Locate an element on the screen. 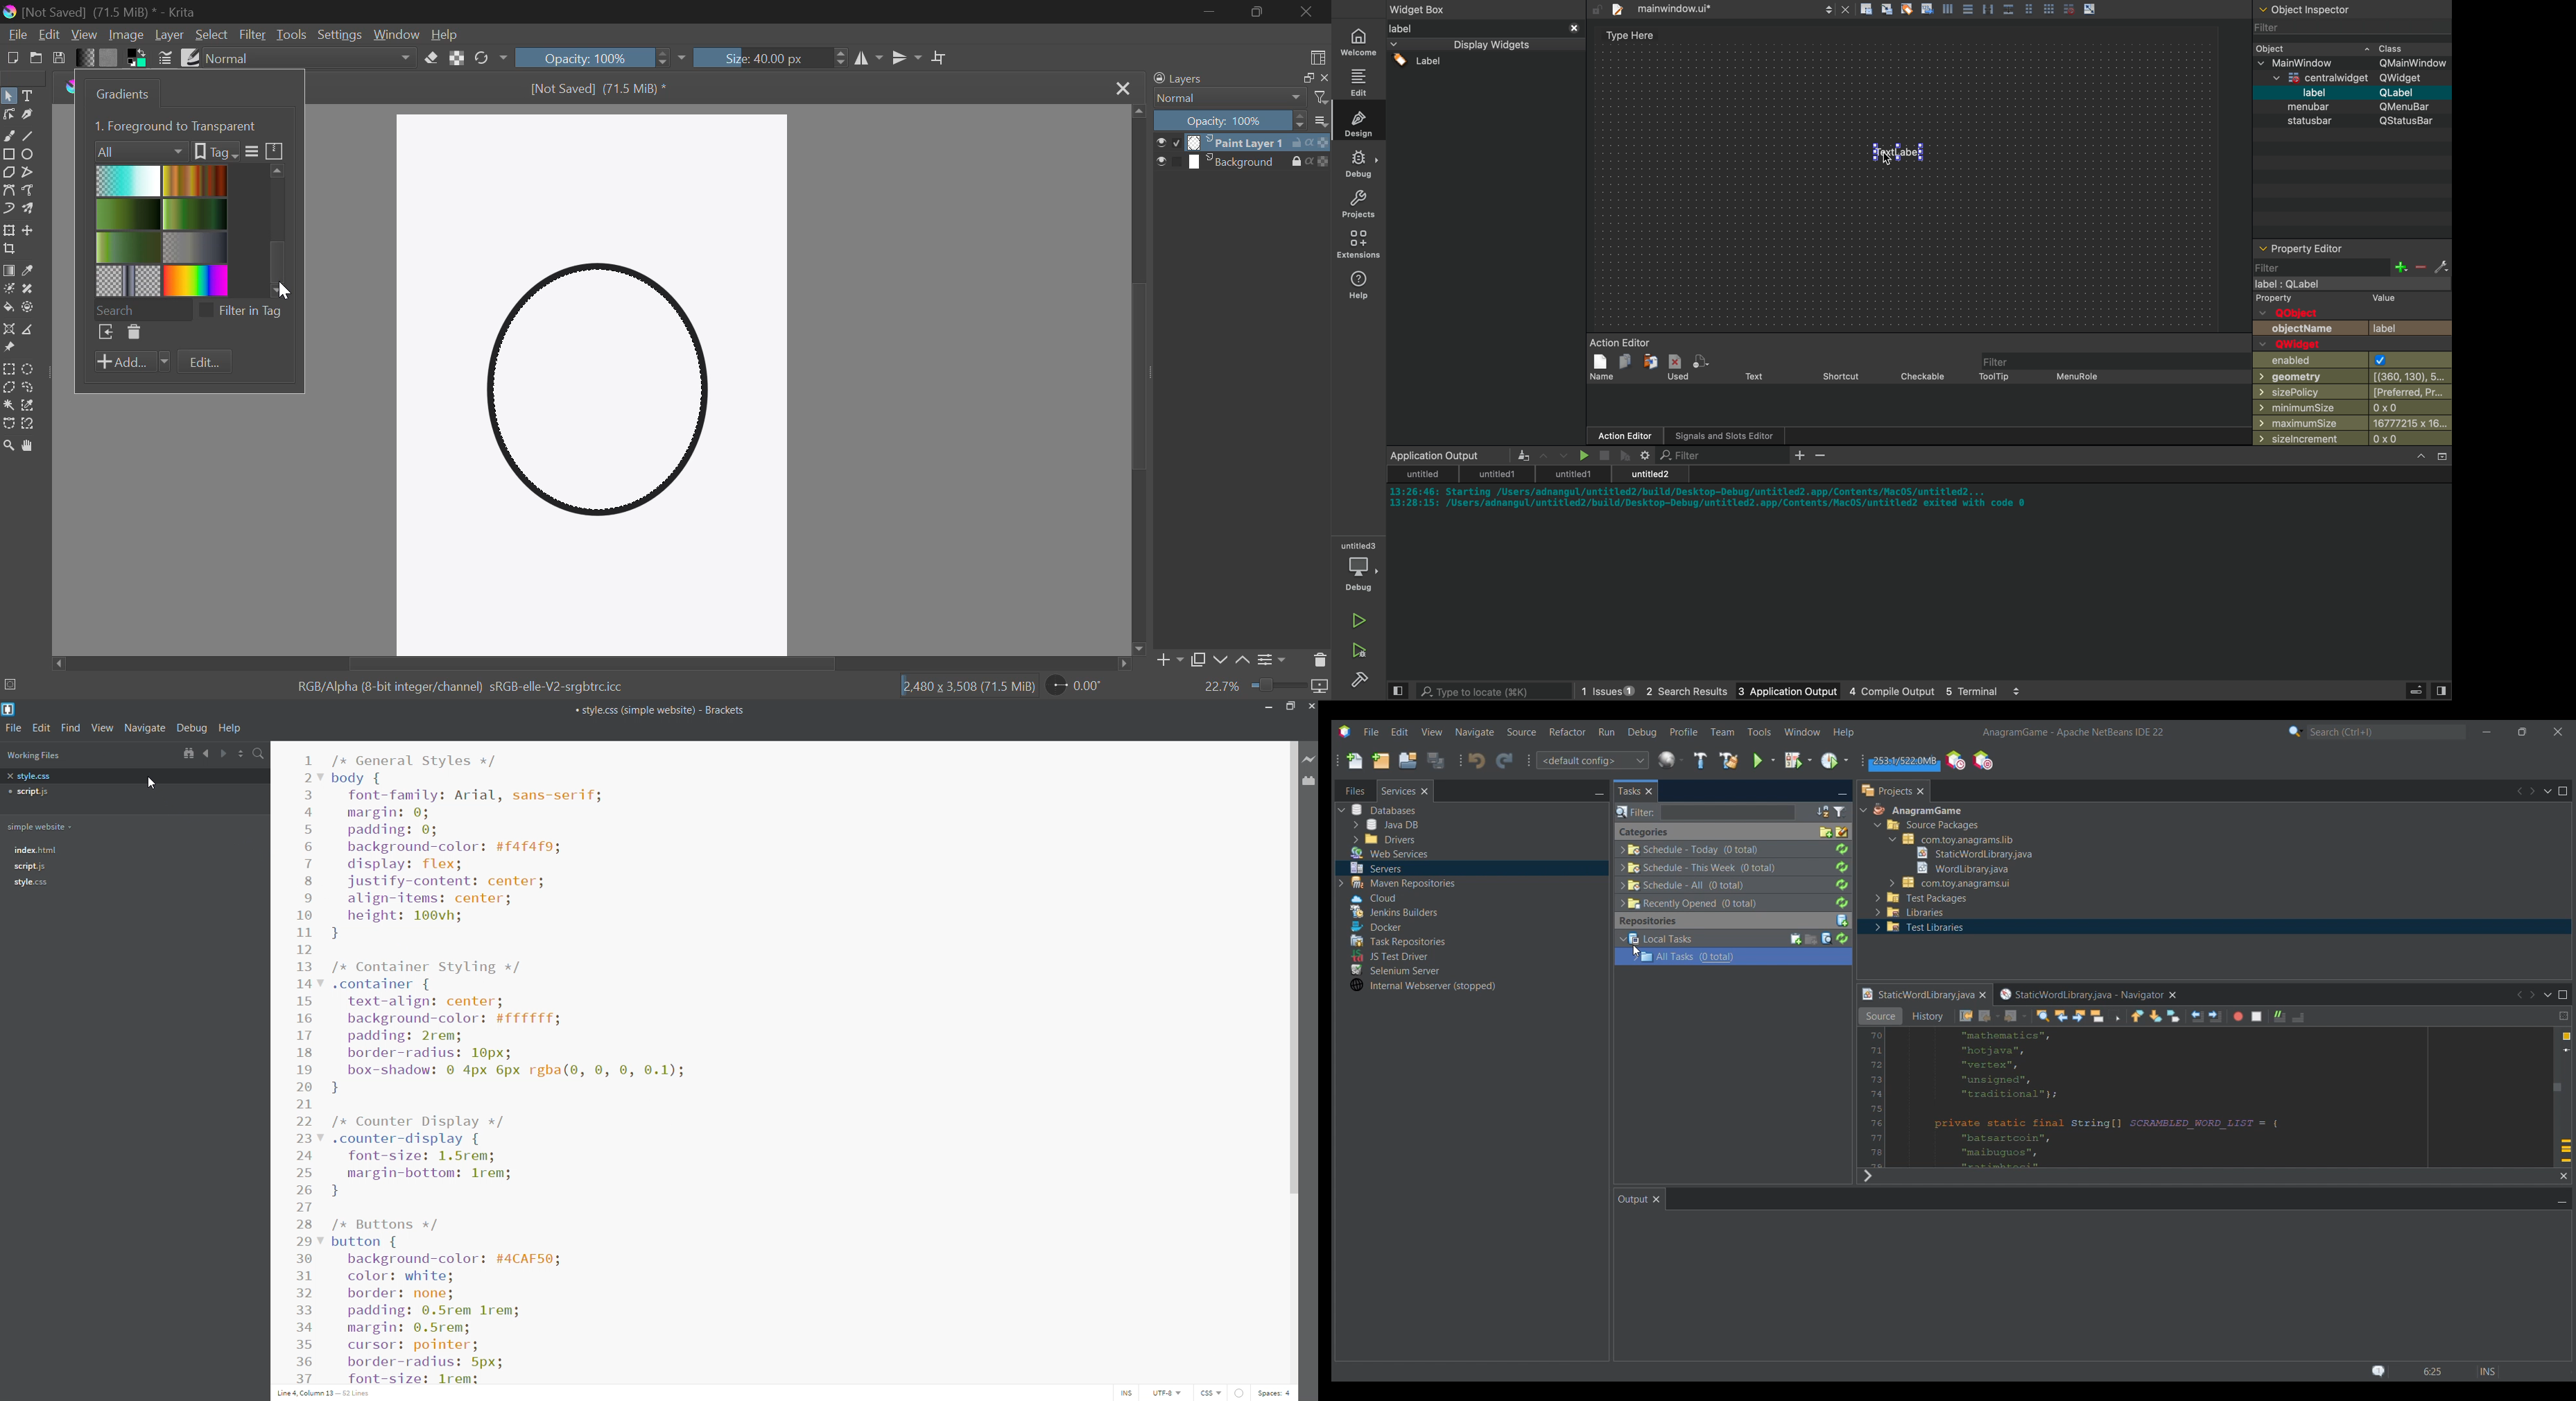 The width and height of the screenshot is (2576, 1428). 3 application output is located at coordinates (1775, 692).